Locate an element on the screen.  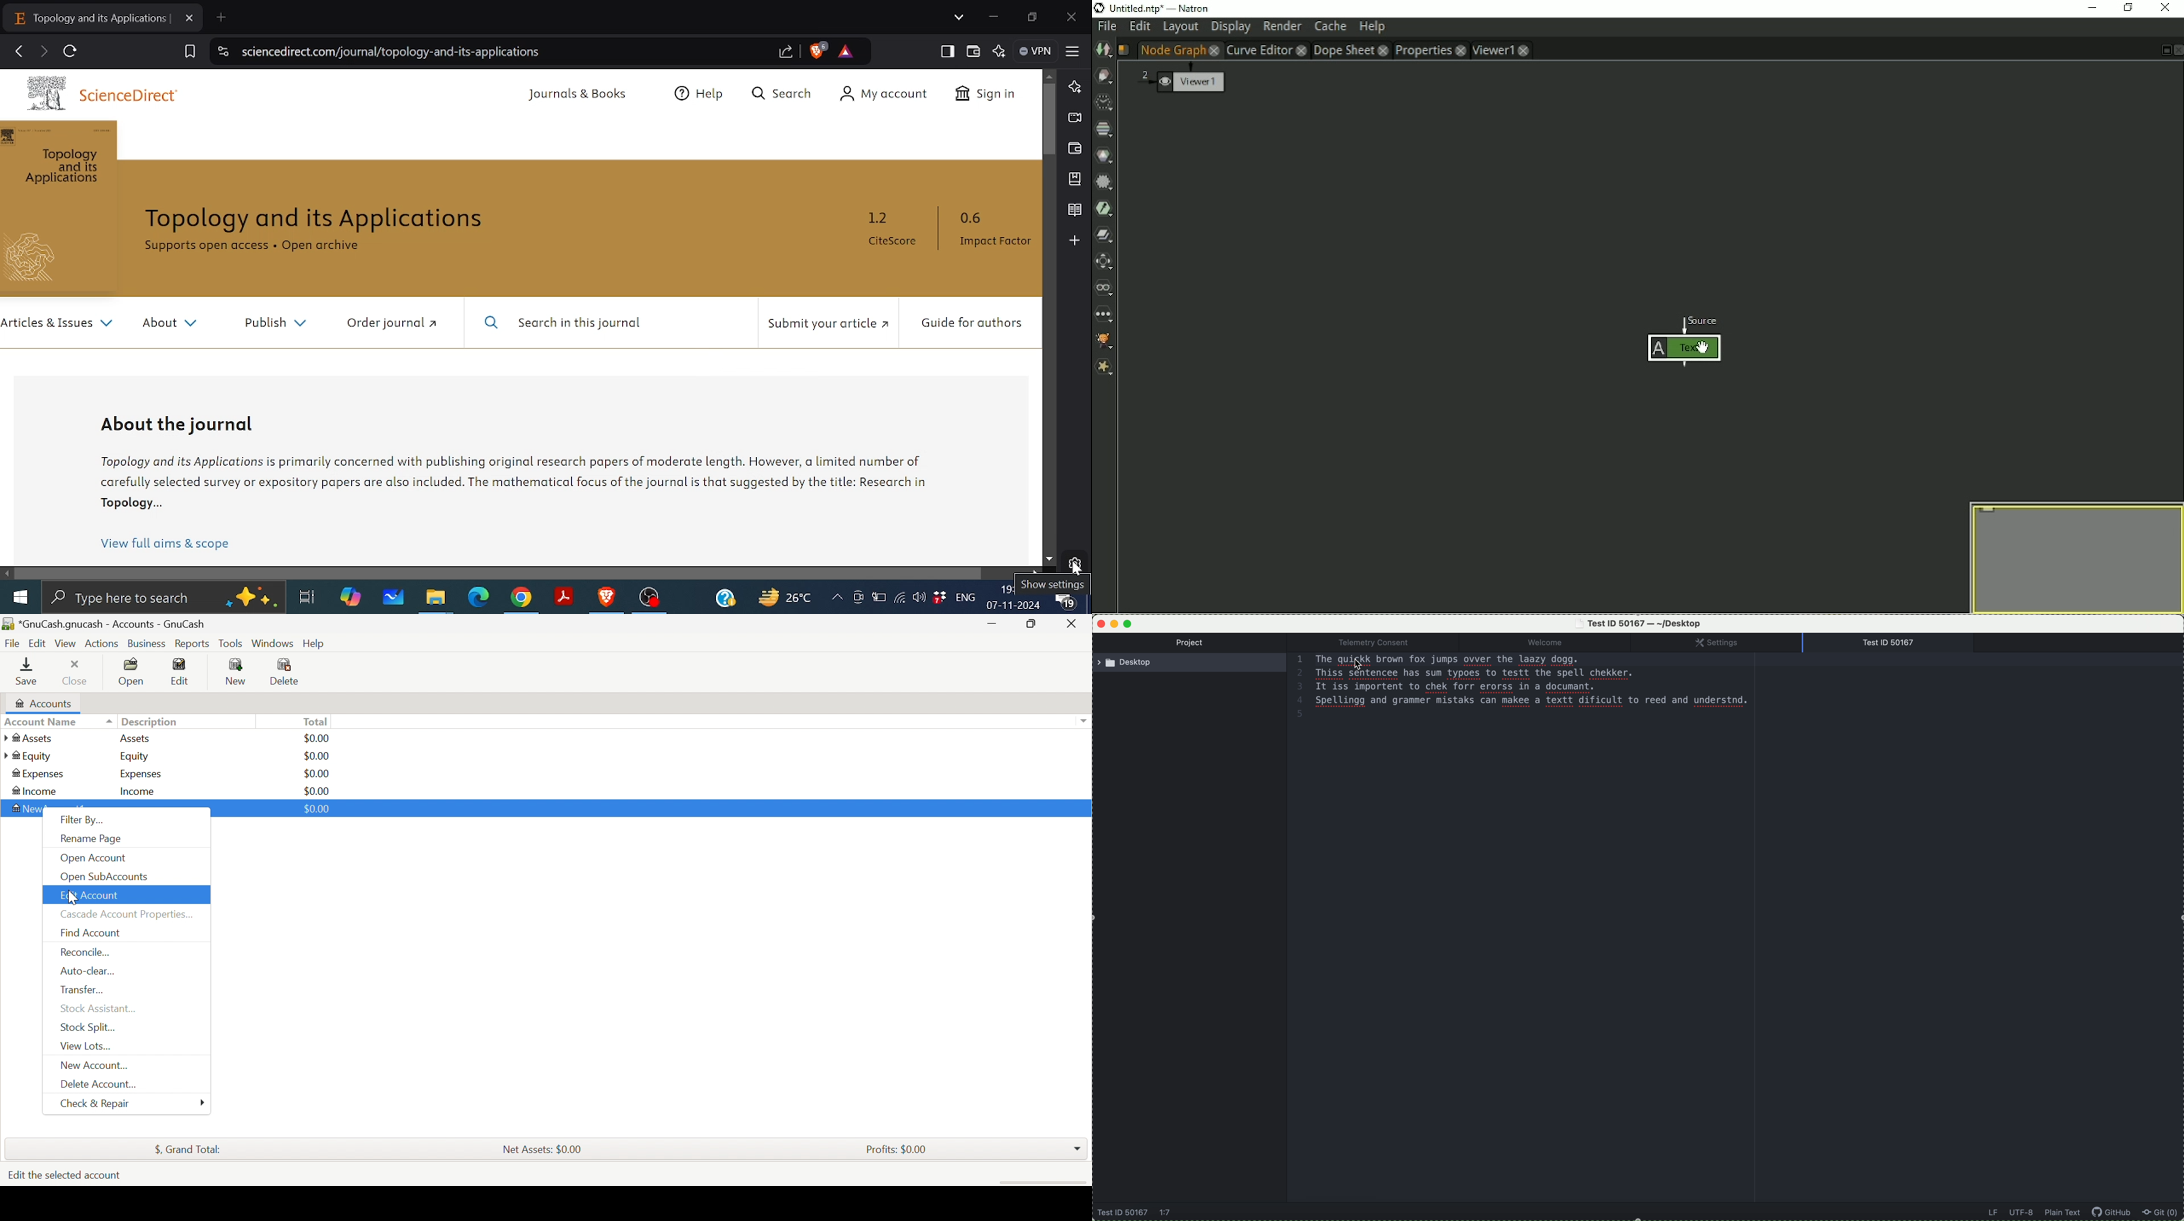
Expenses is located at coordinates (139, 773).